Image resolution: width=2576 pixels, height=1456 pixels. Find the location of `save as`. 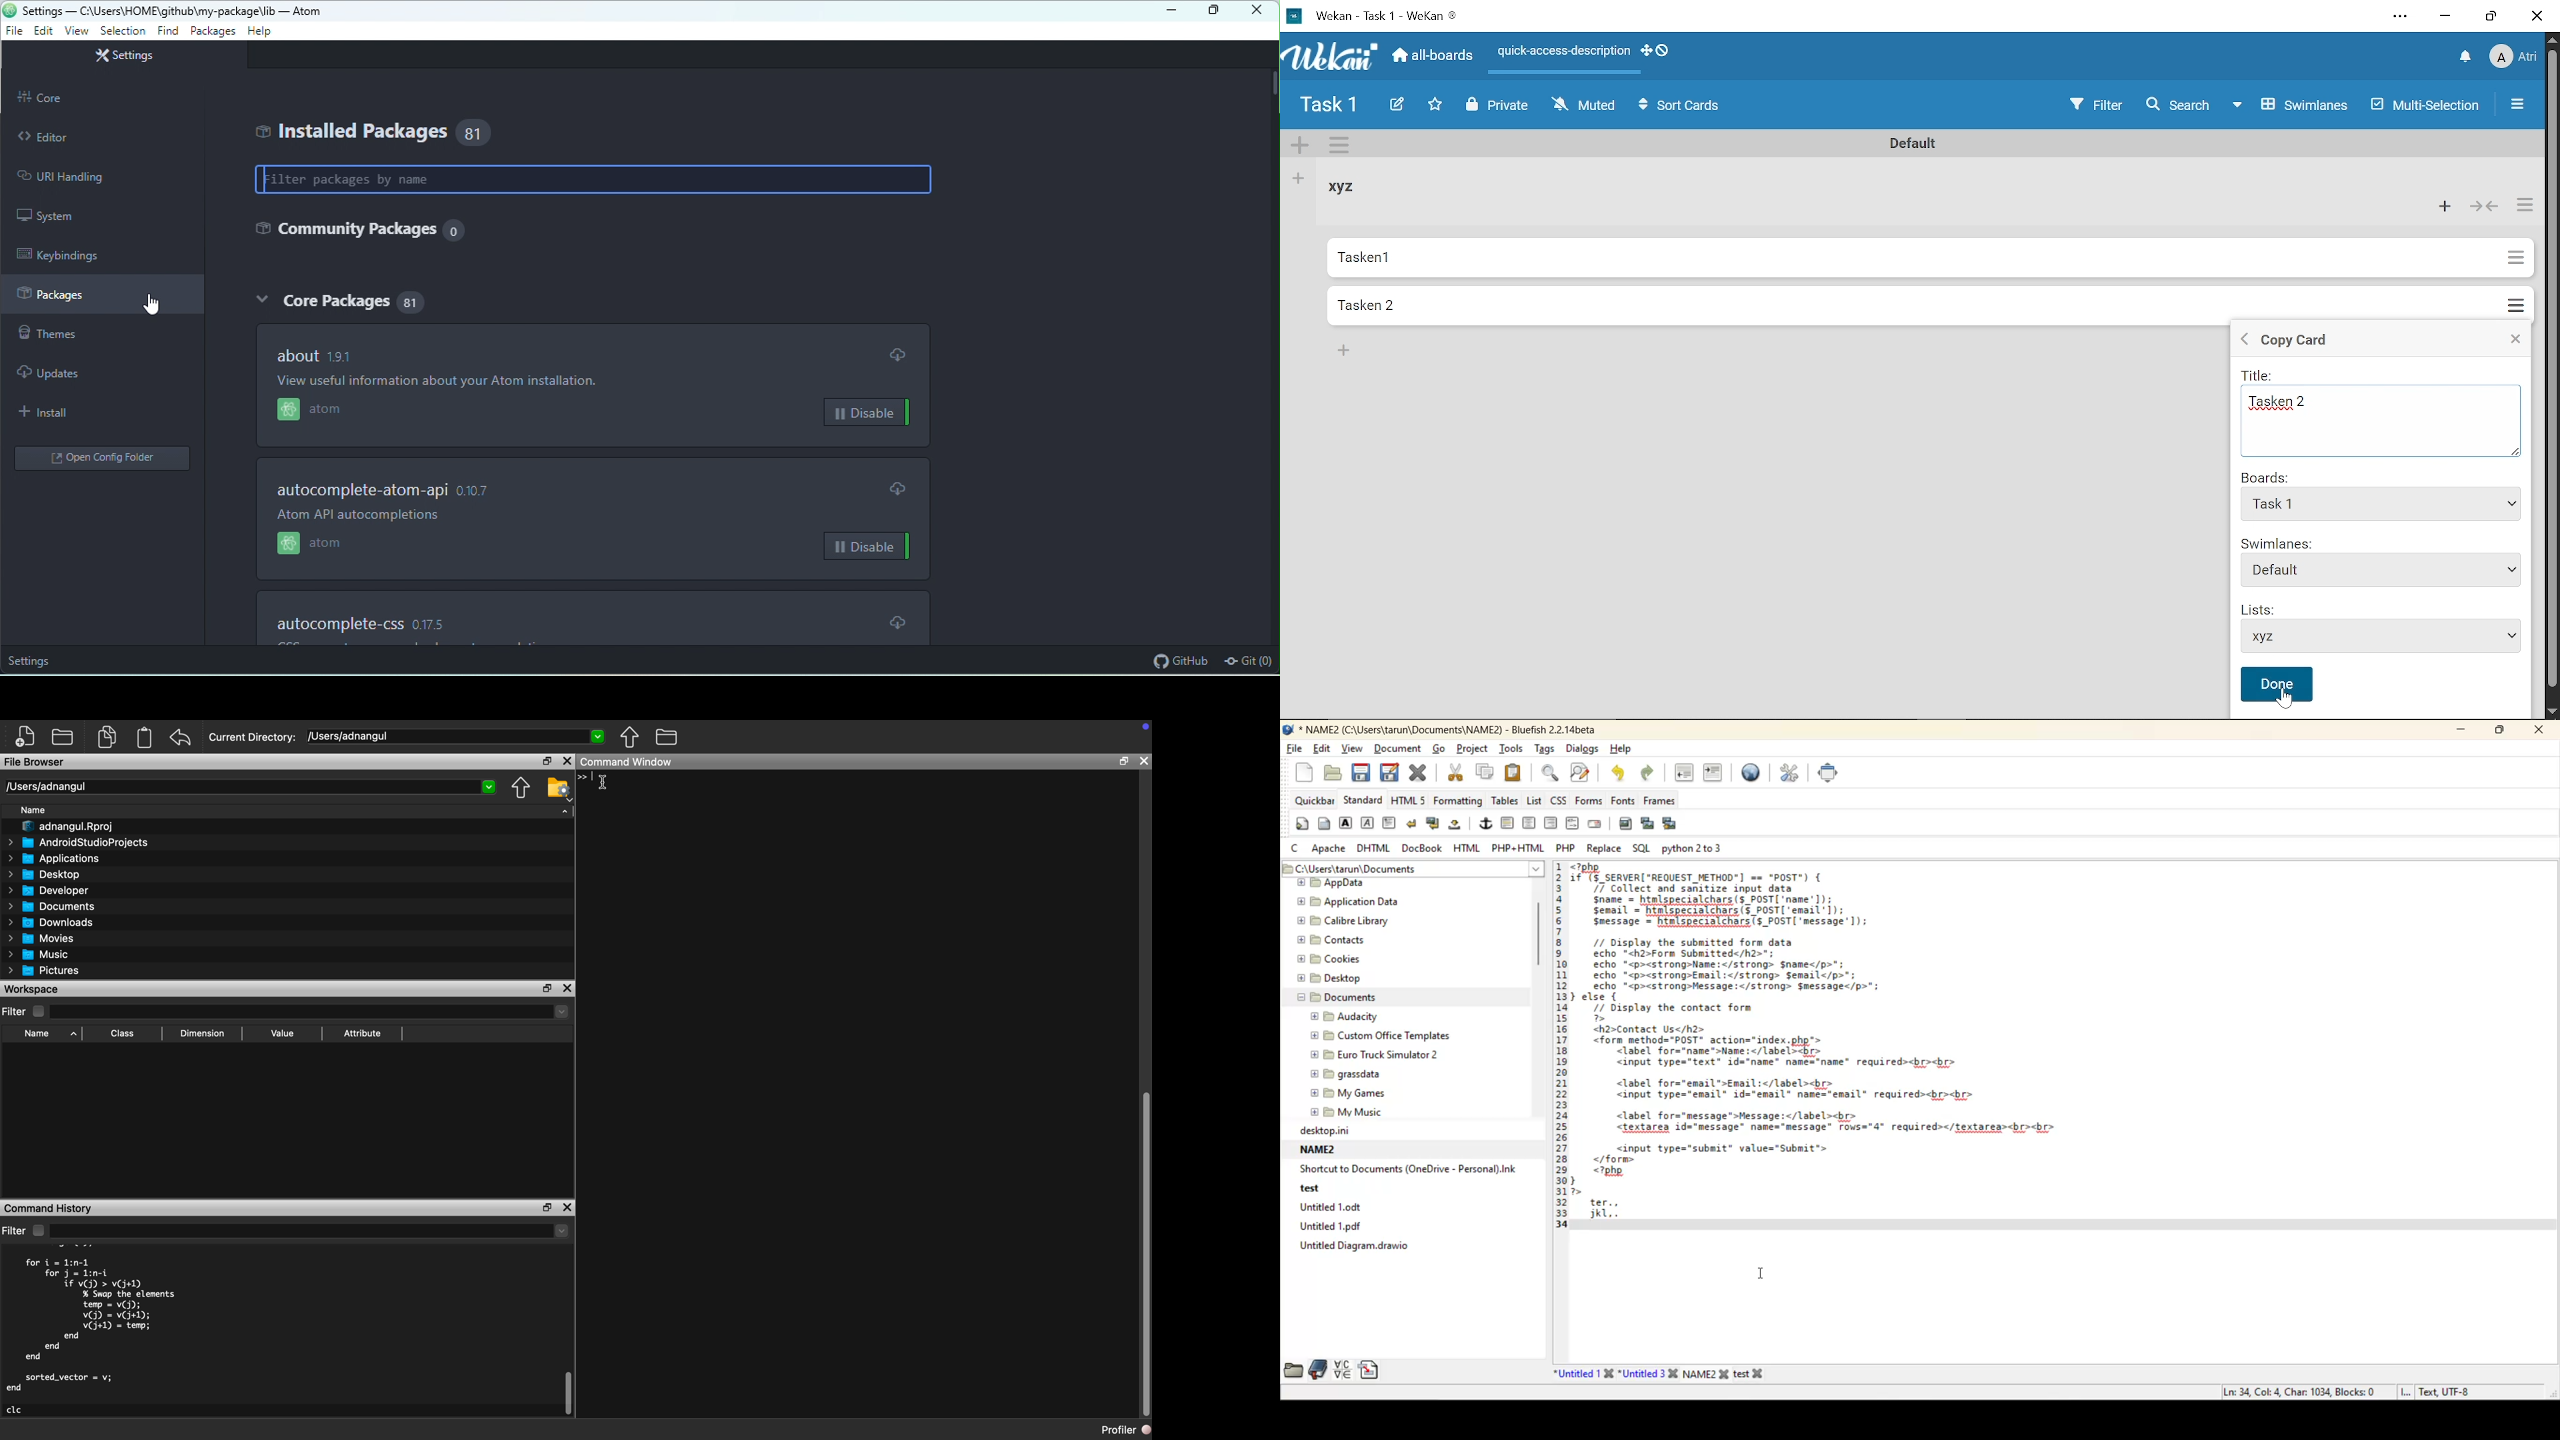

save as is located at coordinates (1389, 773).